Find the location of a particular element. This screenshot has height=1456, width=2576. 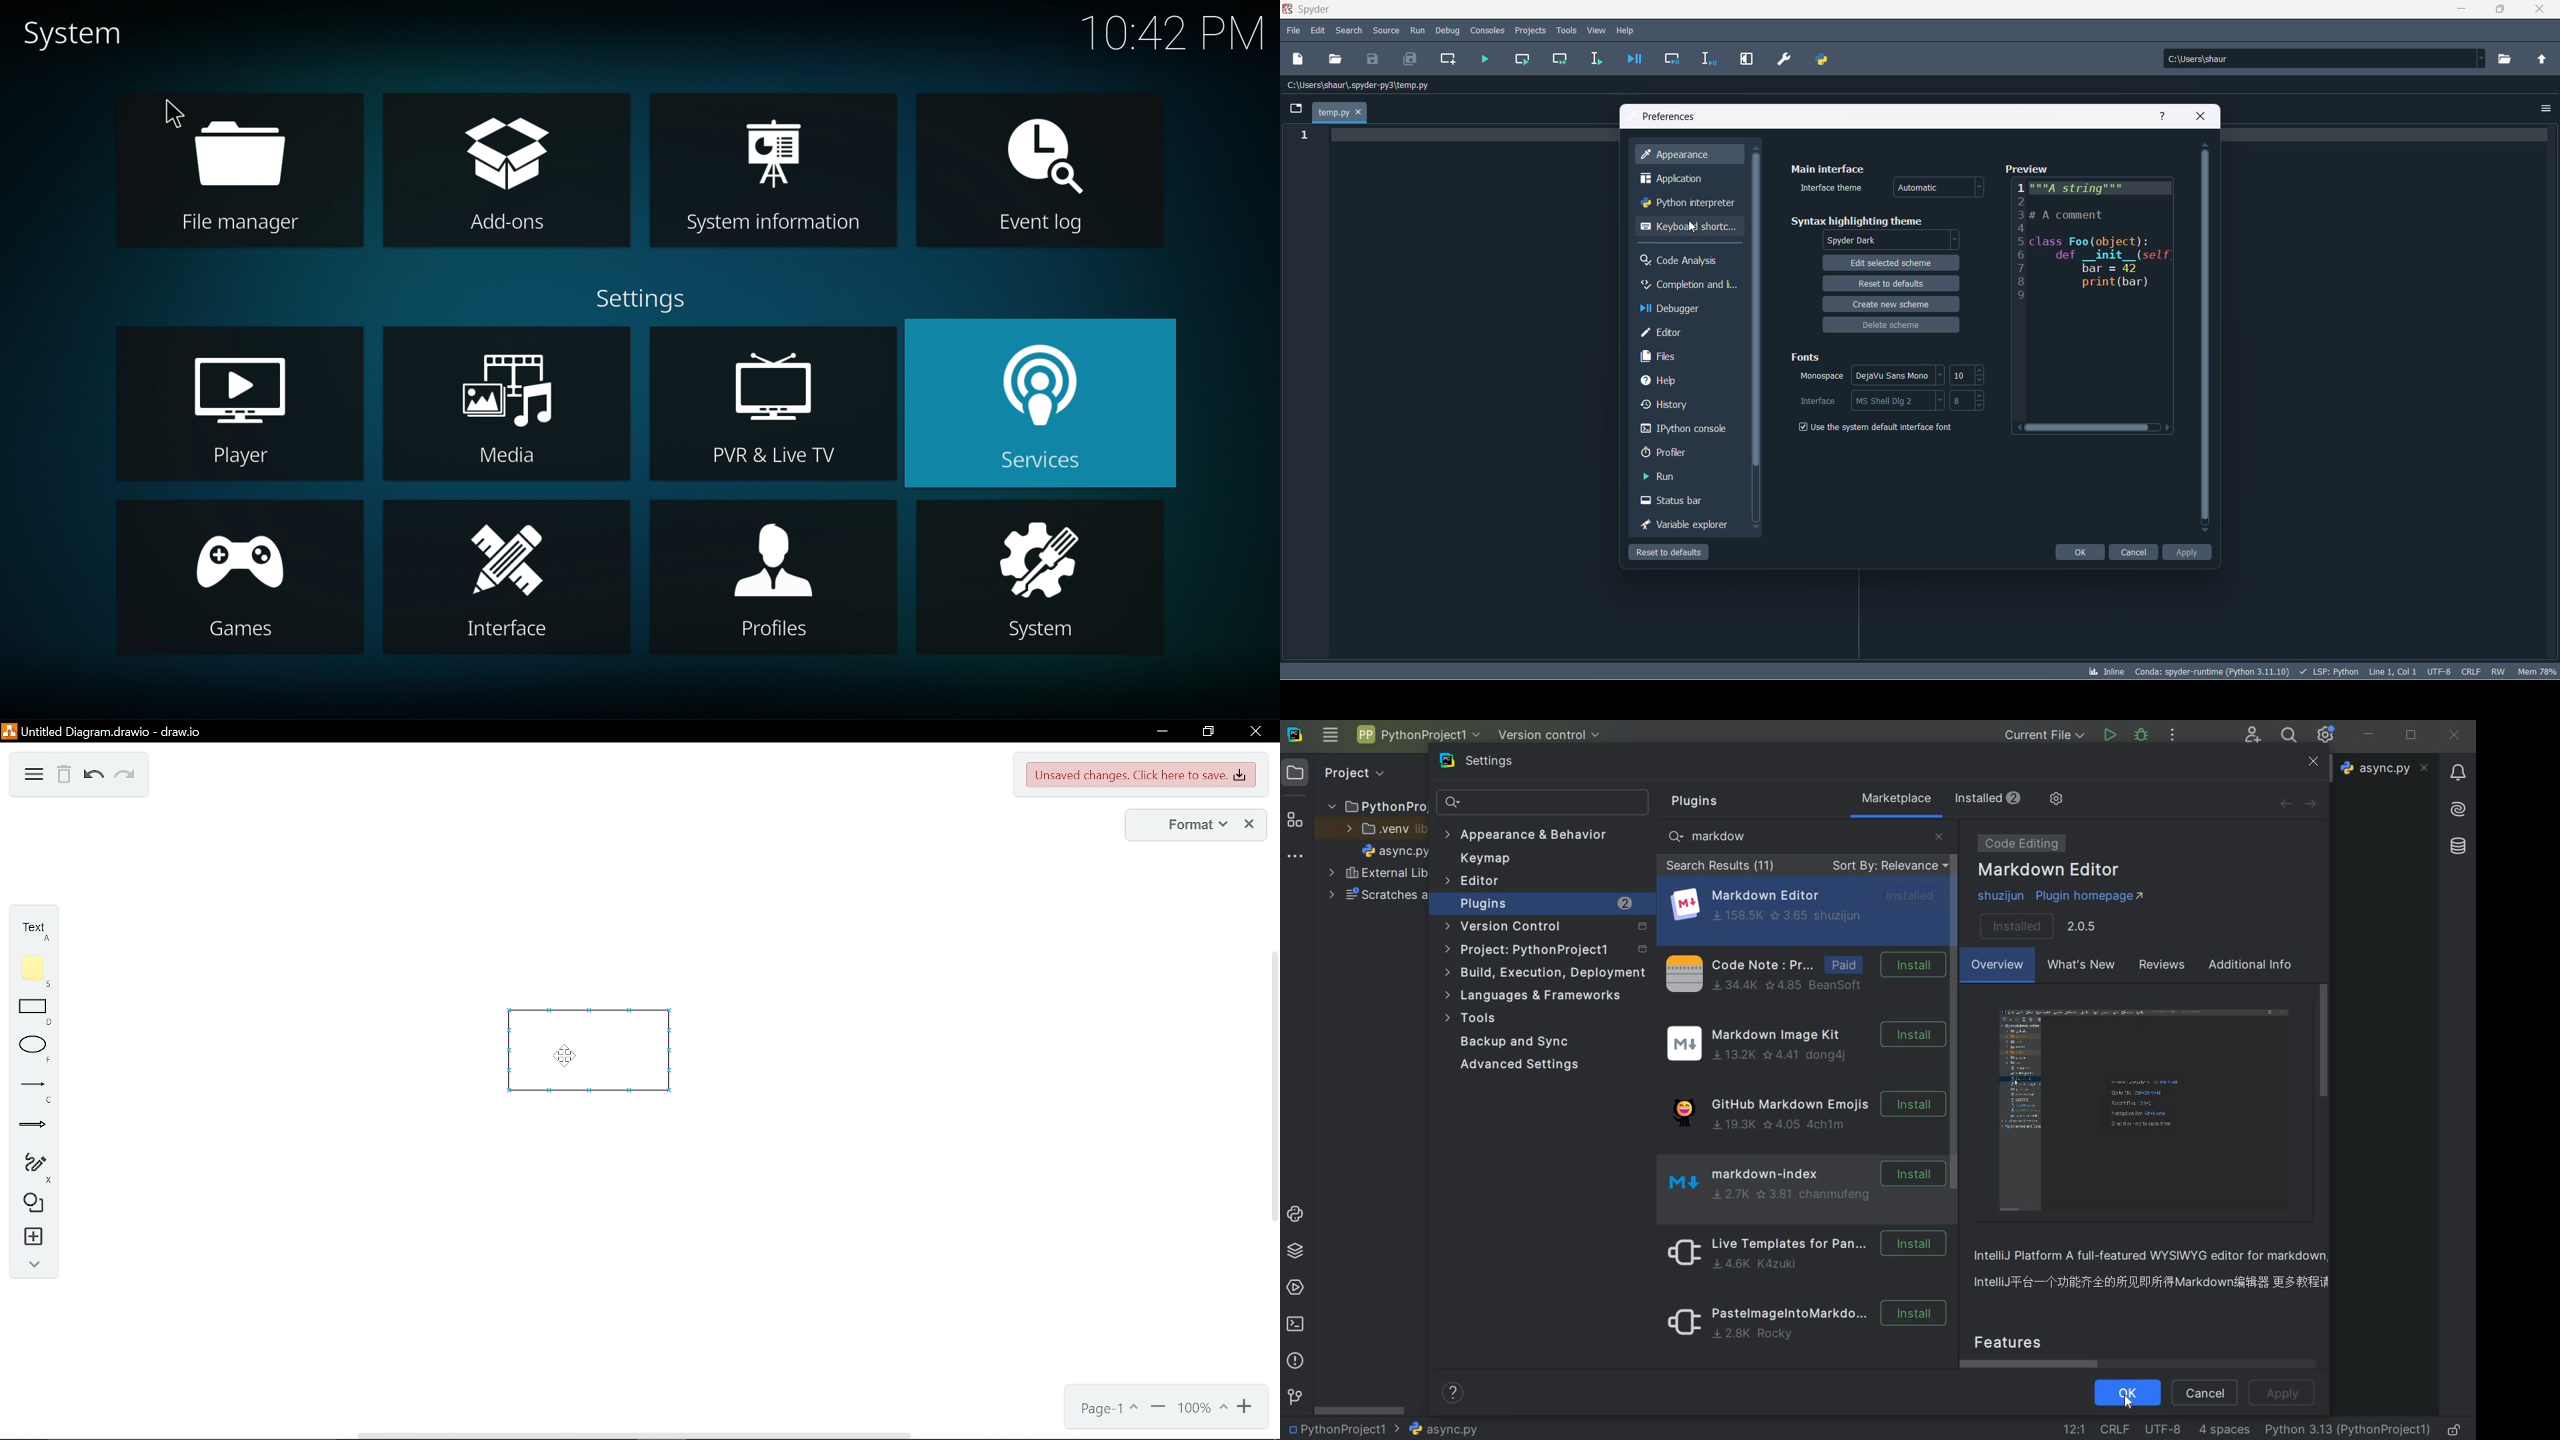

decrement  is located at coordinates (1979, 383).